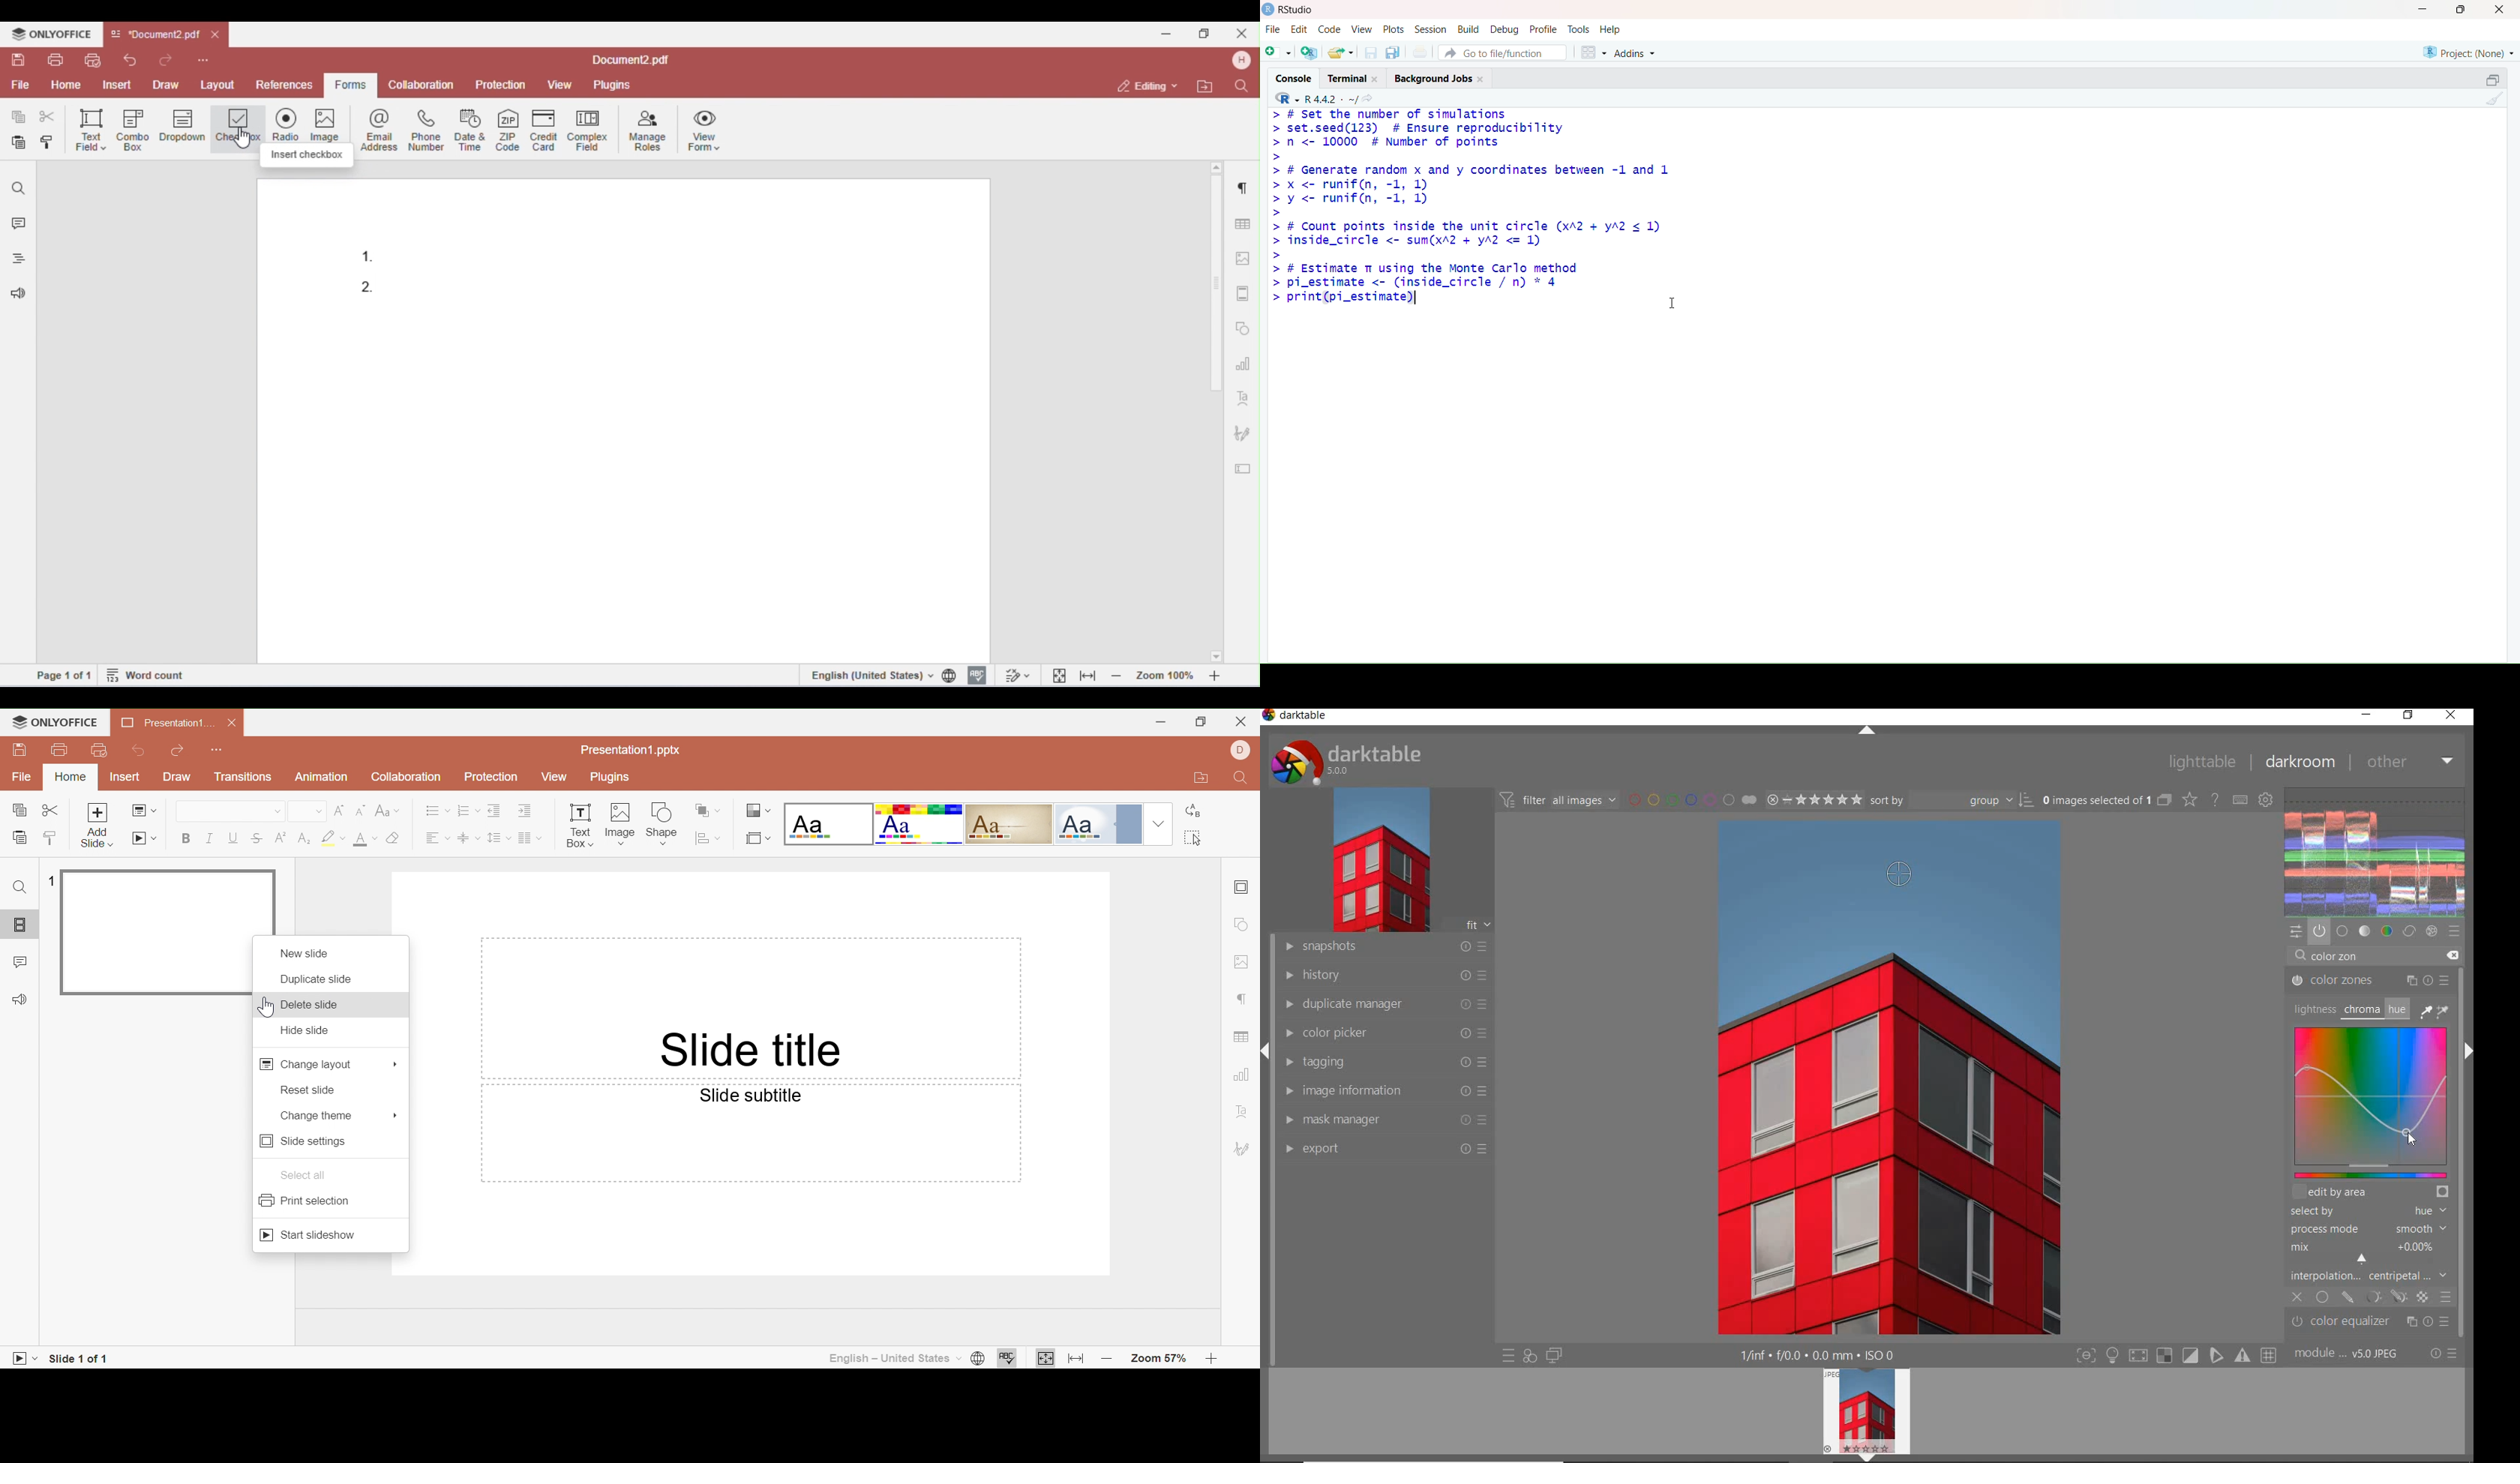 This screenshot has height=1484, width=2520. I want to click on Help, so click(1613, 28).